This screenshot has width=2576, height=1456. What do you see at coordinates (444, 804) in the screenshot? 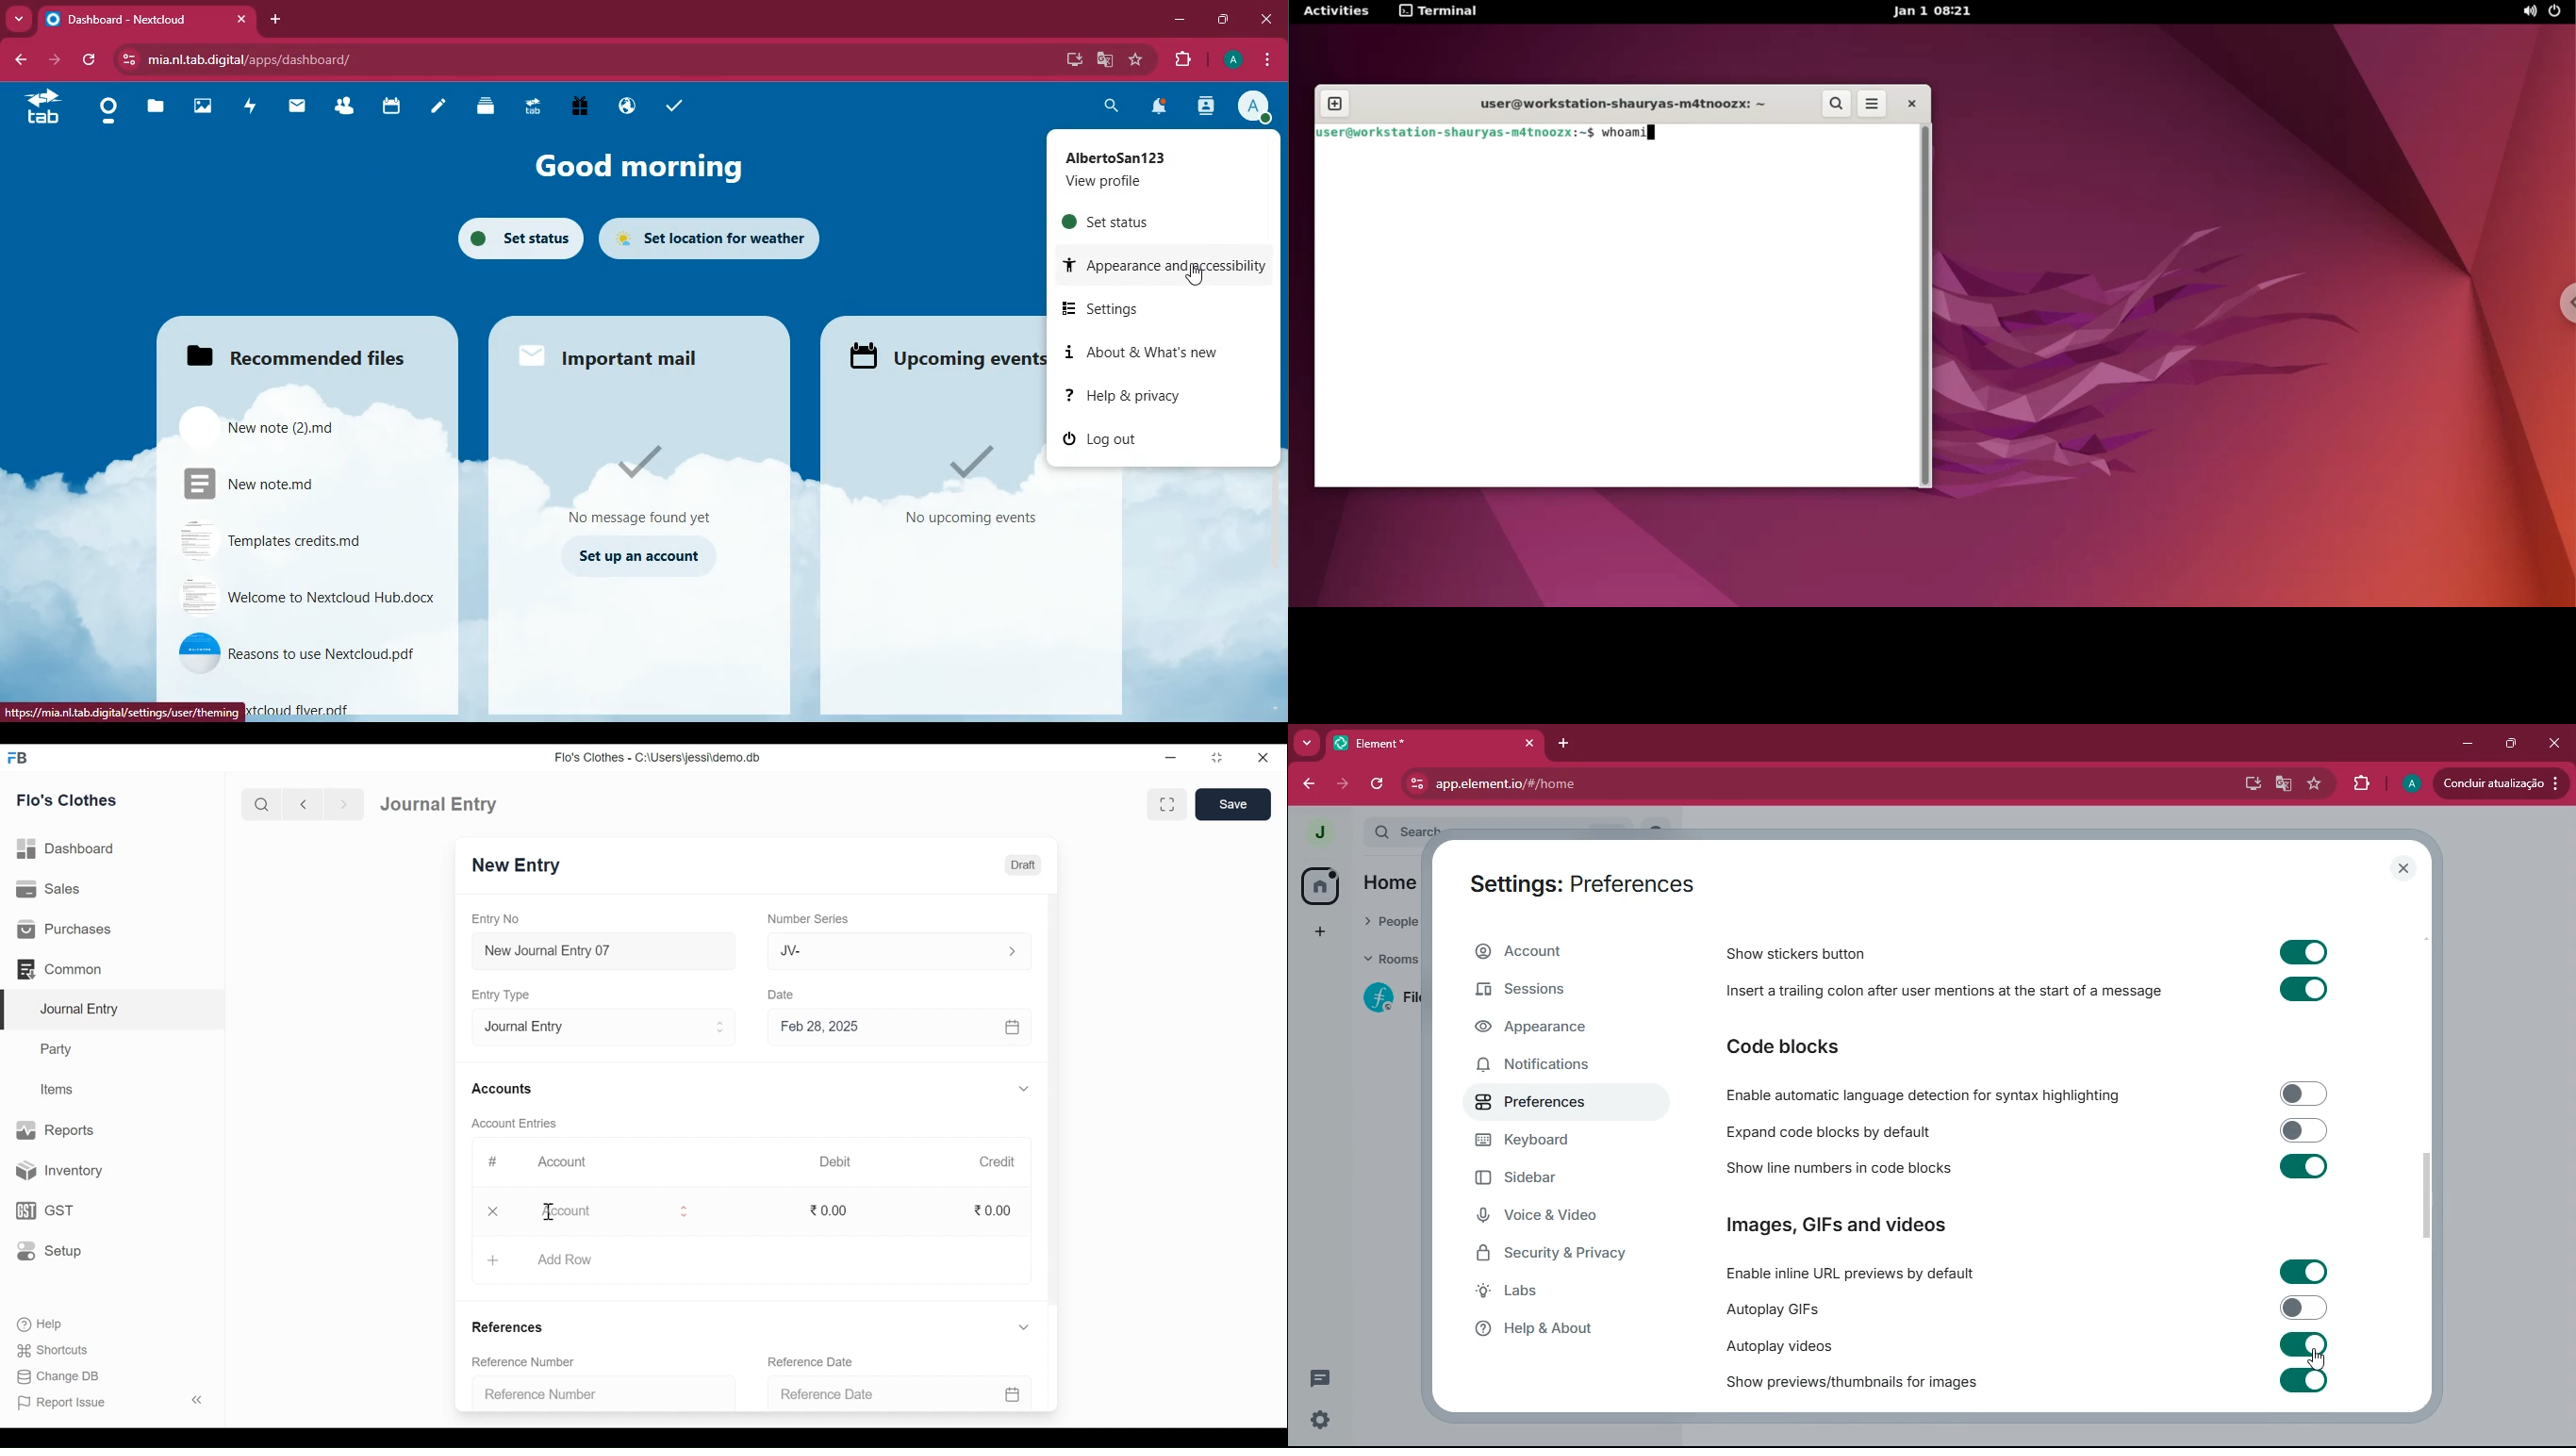
I see `Journal Entry` at bounding box center [444, 804].